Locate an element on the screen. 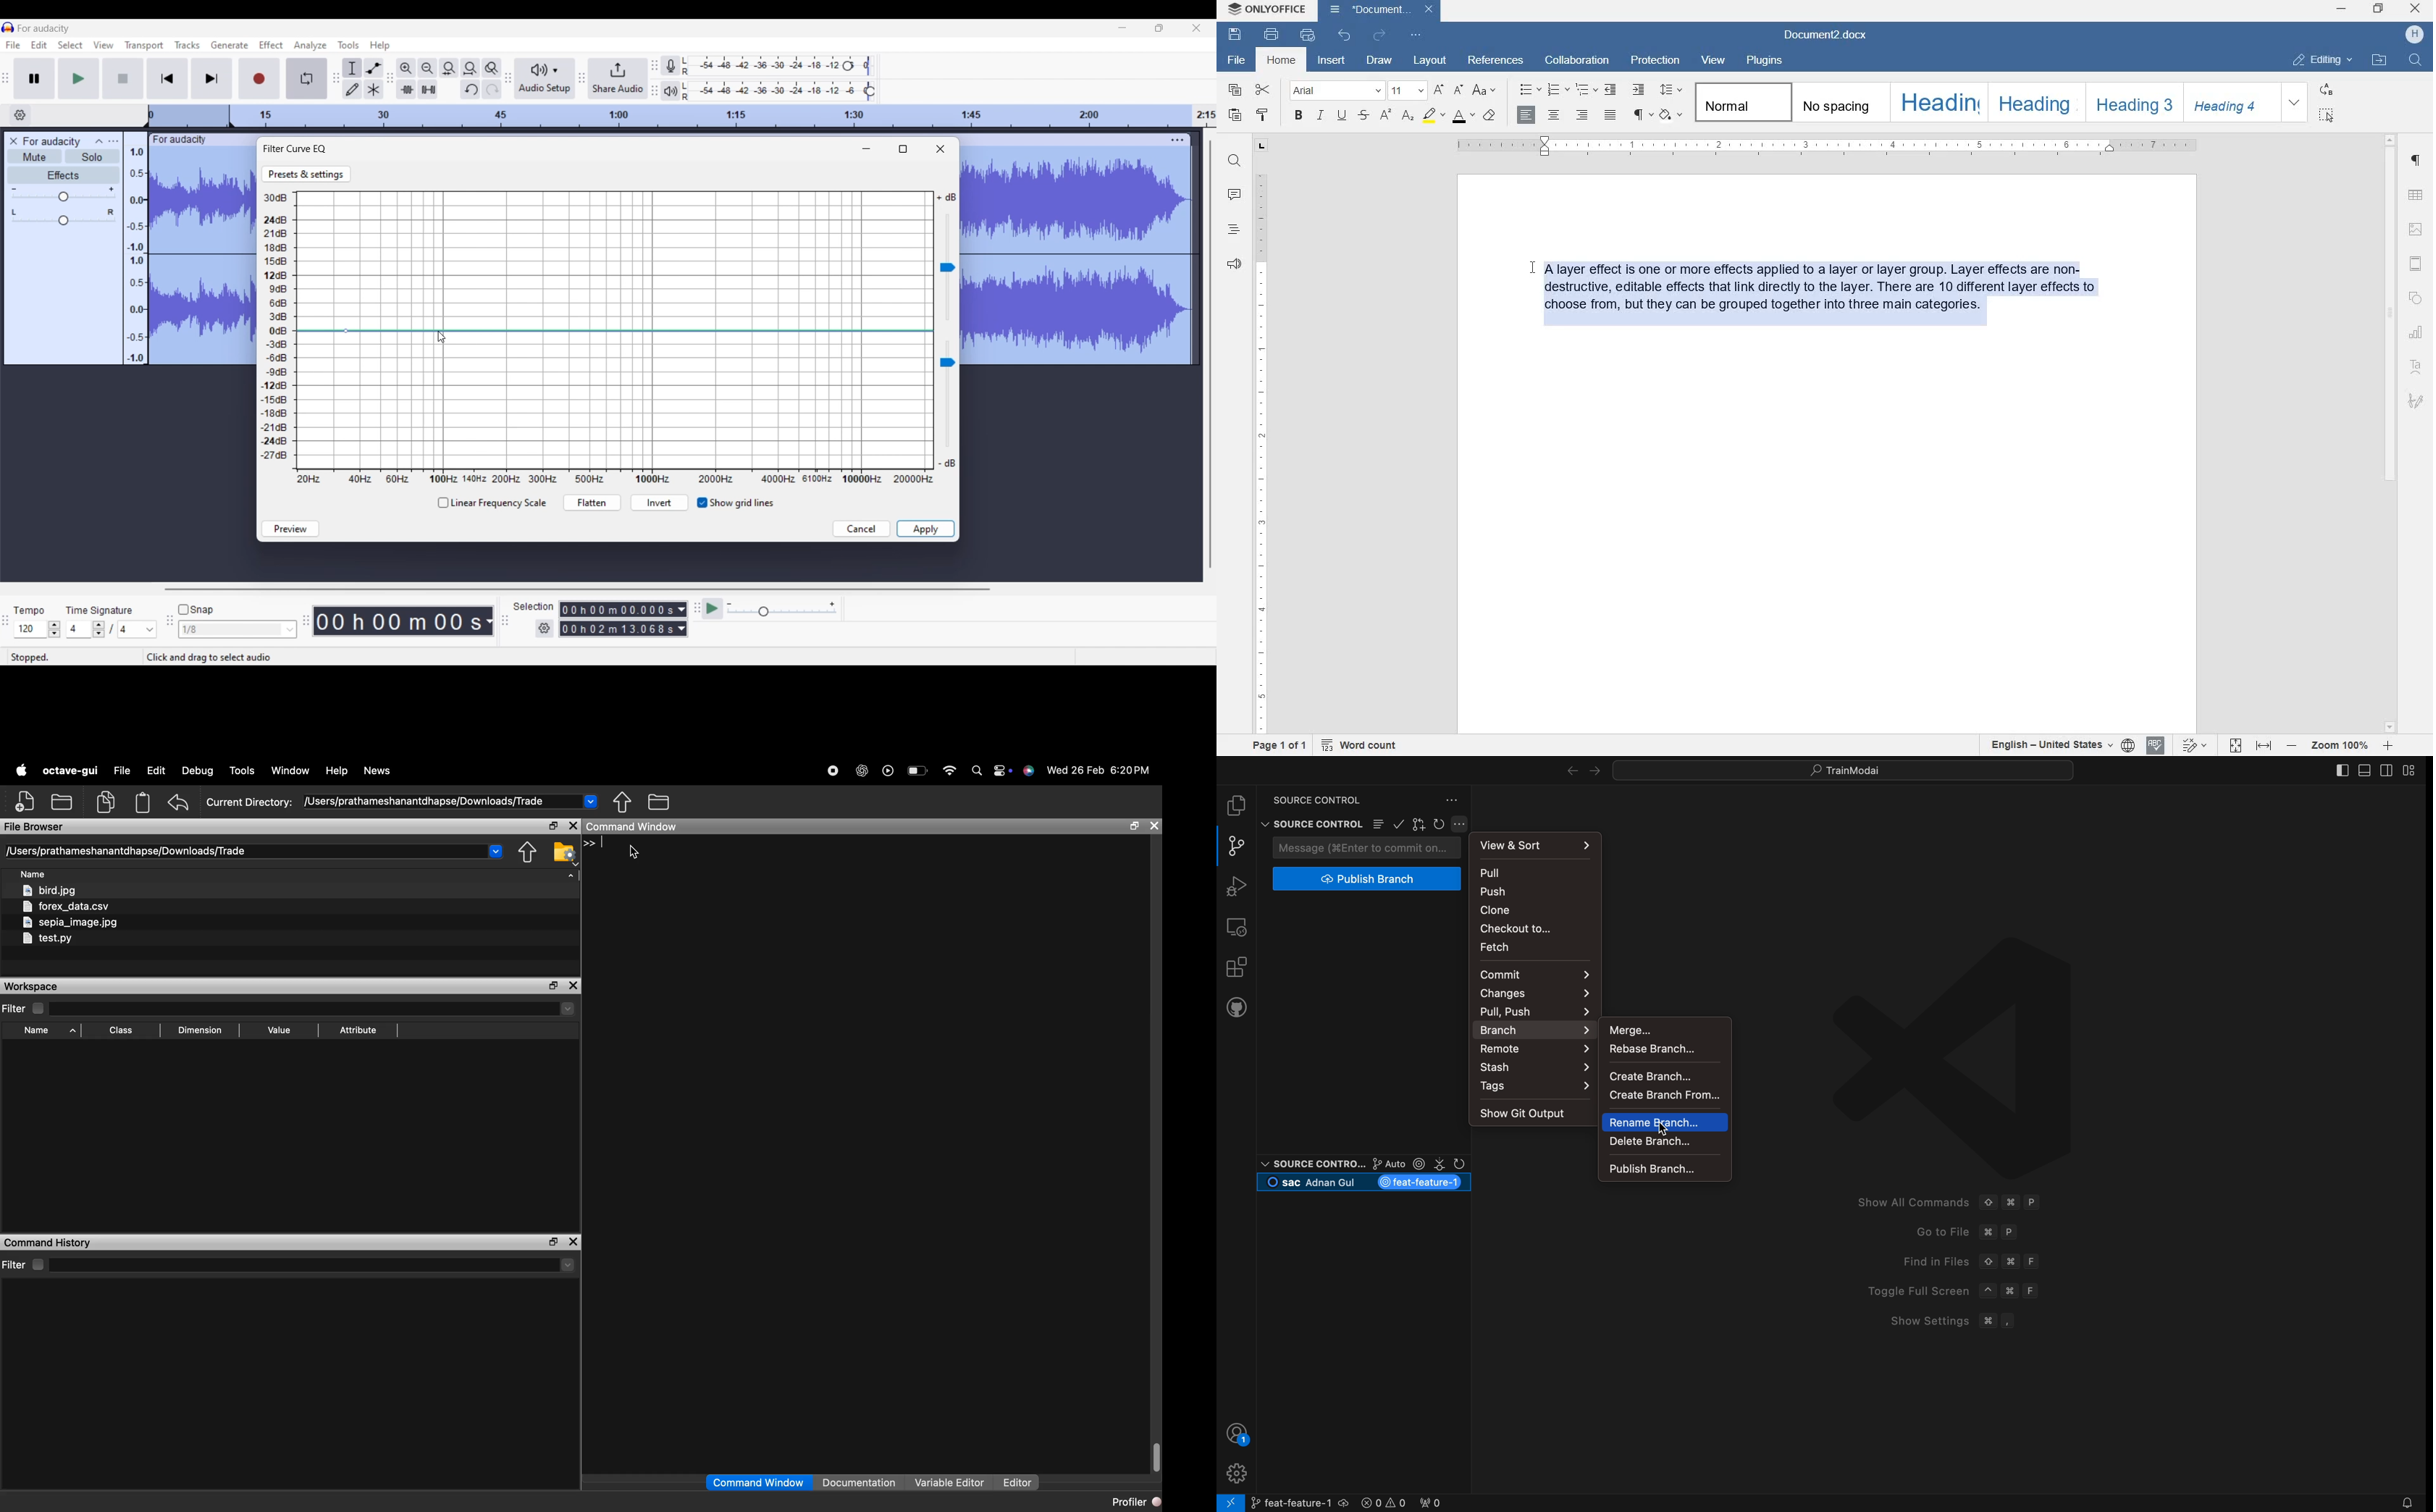  create a branch from others is located at coordinates (1669, 1096).